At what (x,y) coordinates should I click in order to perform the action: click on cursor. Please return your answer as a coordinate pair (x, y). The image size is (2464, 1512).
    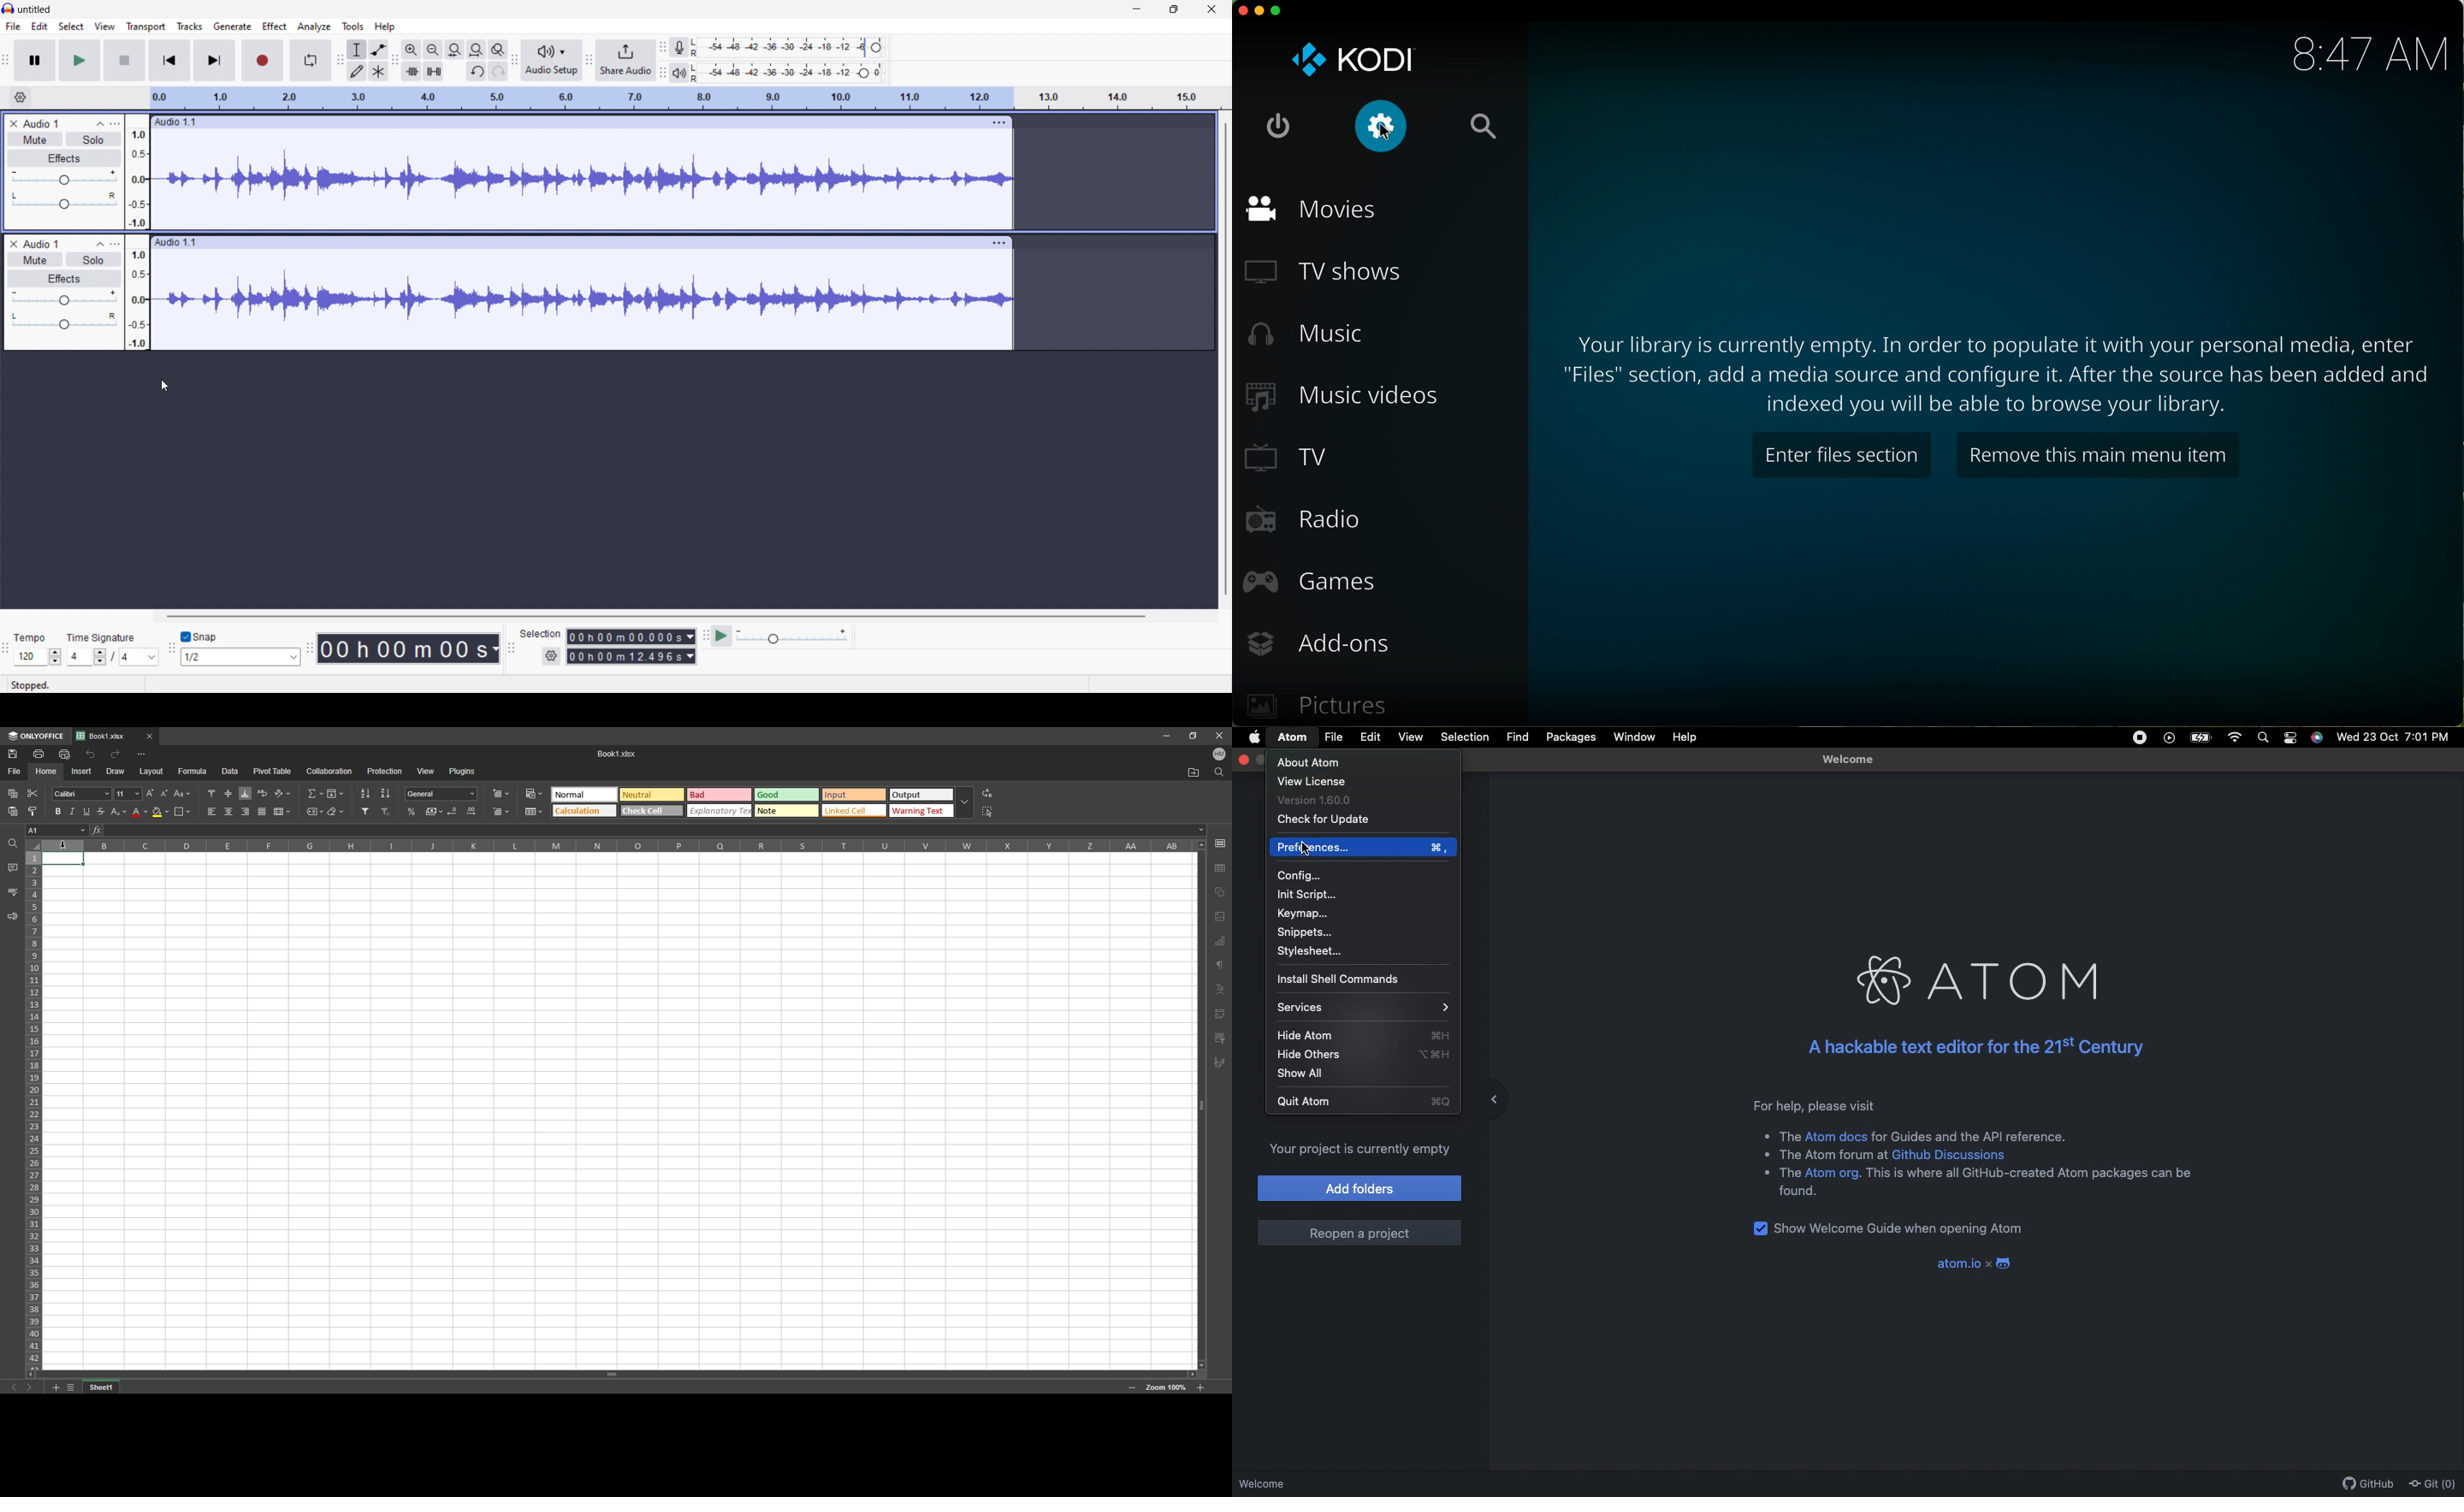
    Looking at the image, I should click on (1388, 136).